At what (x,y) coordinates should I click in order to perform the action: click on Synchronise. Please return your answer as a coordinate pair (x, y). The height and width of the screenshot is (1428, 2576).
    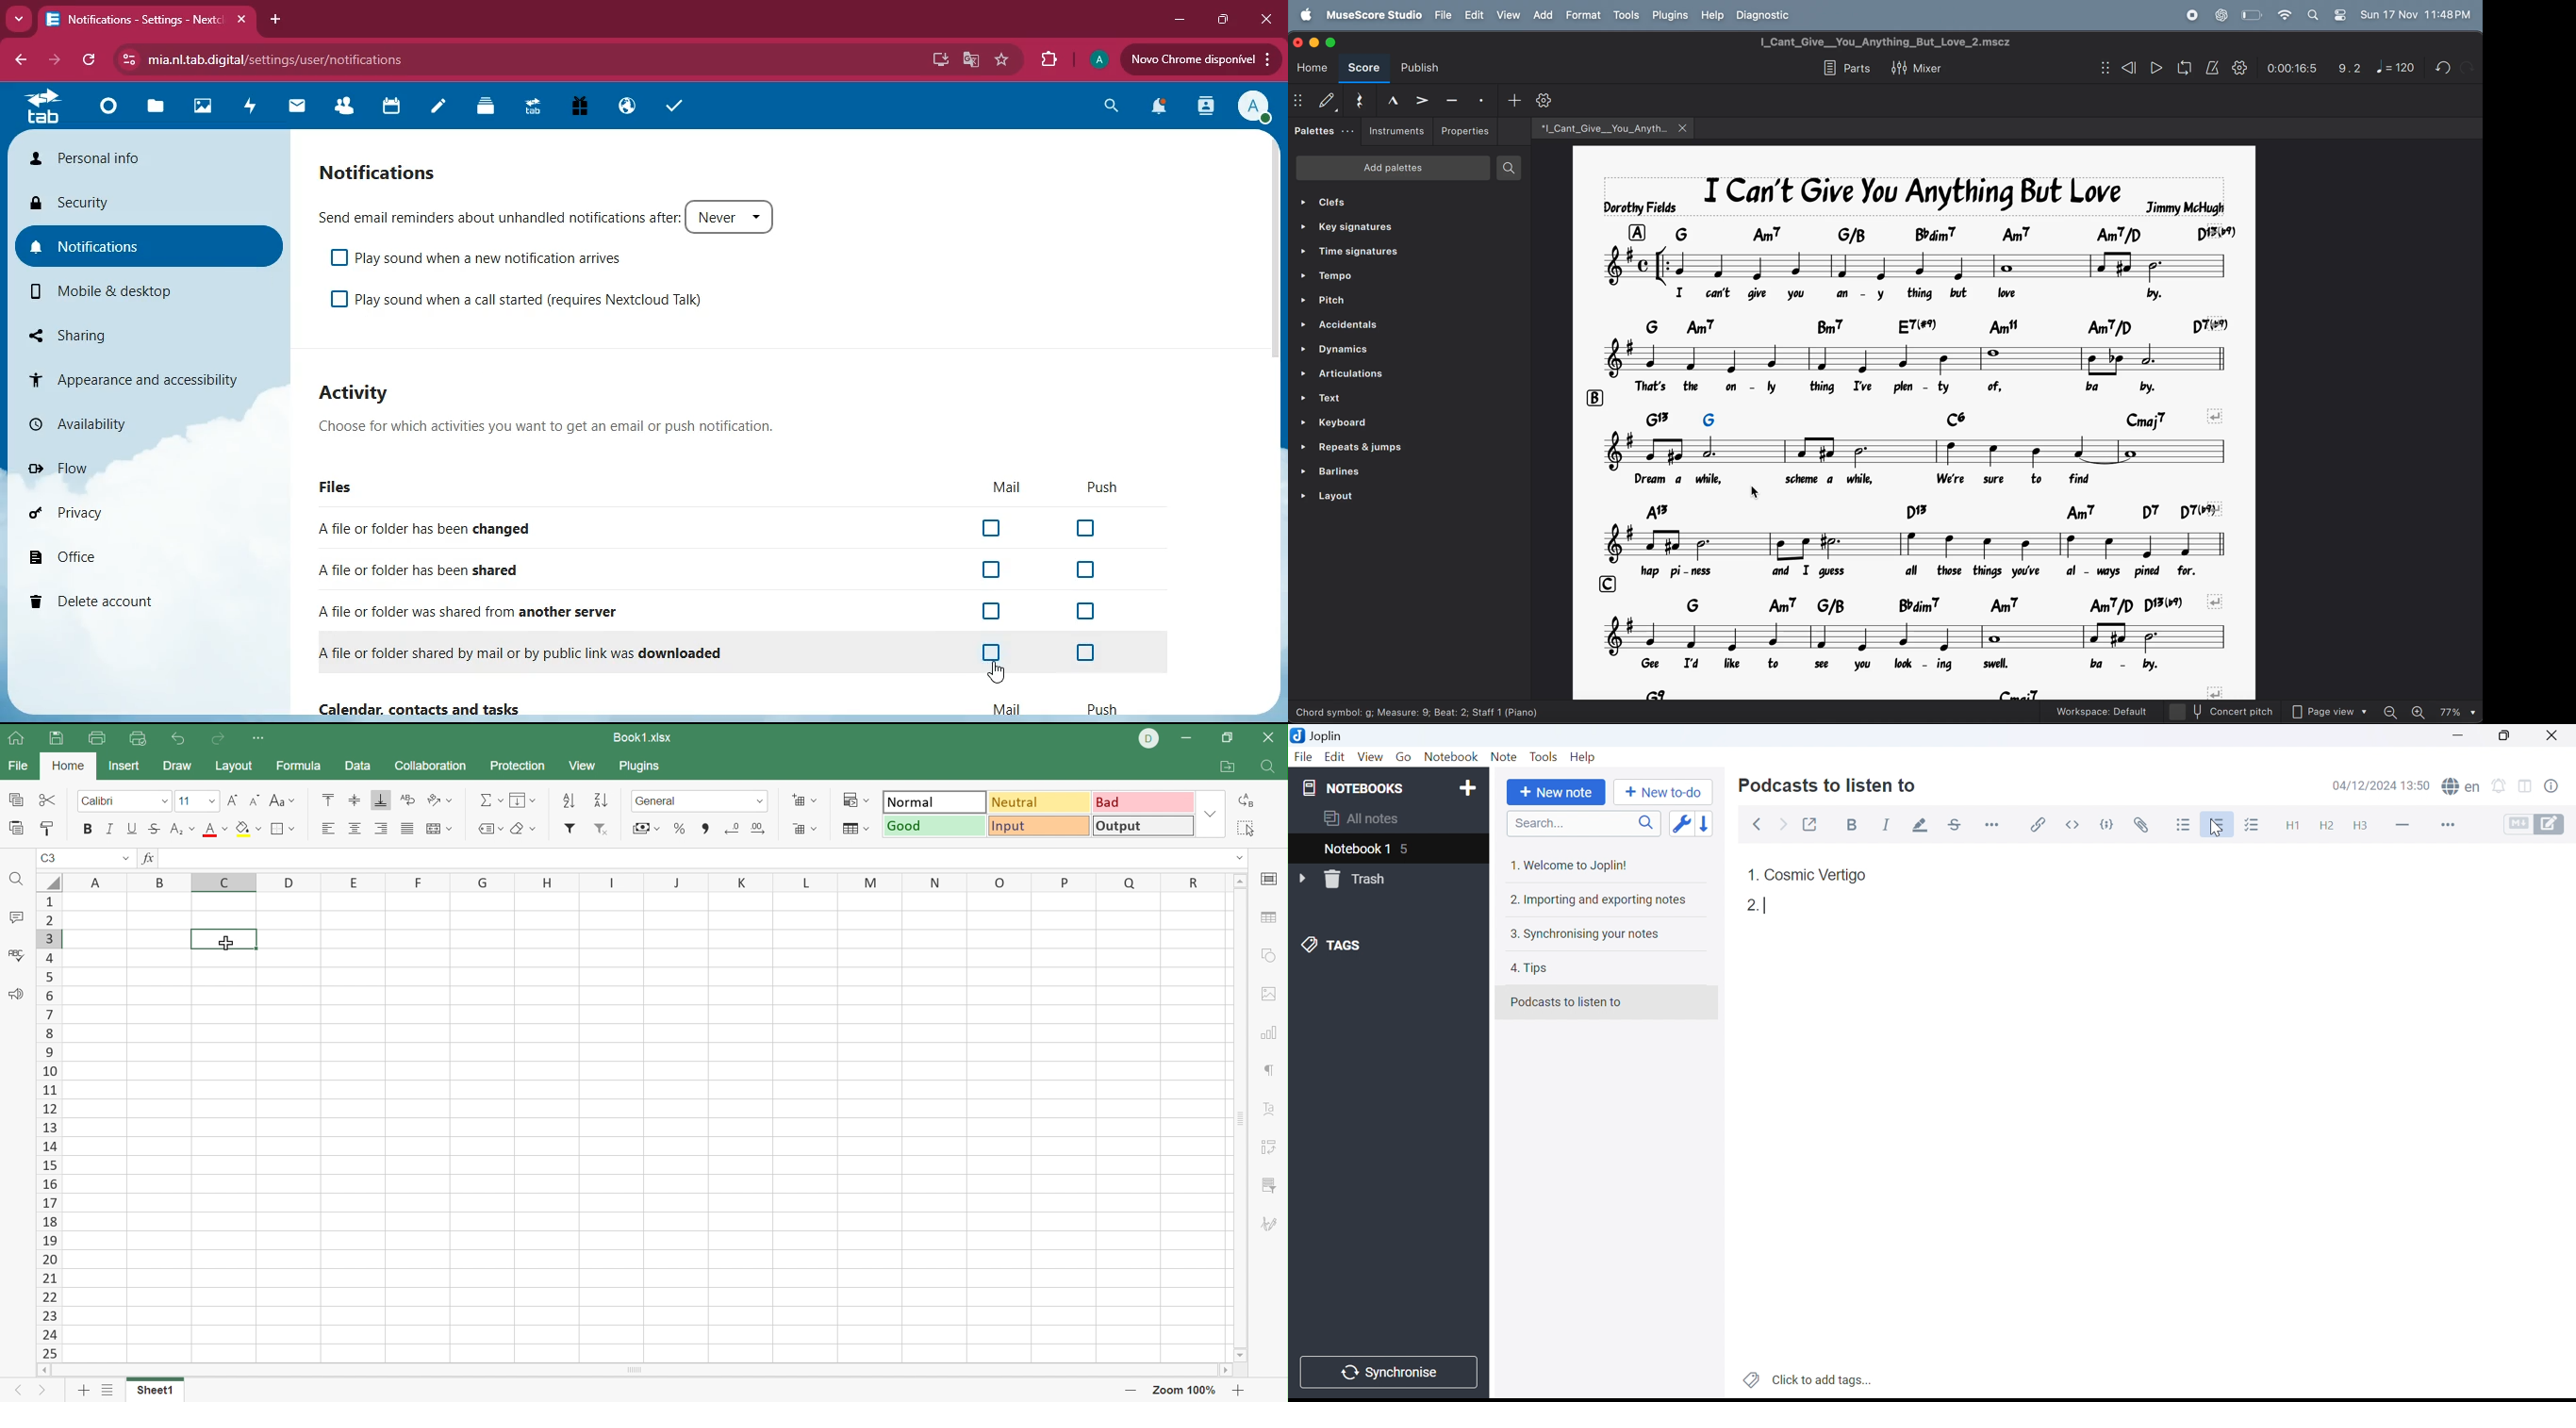
    Looking at the image, I should click on (1391, 1373).